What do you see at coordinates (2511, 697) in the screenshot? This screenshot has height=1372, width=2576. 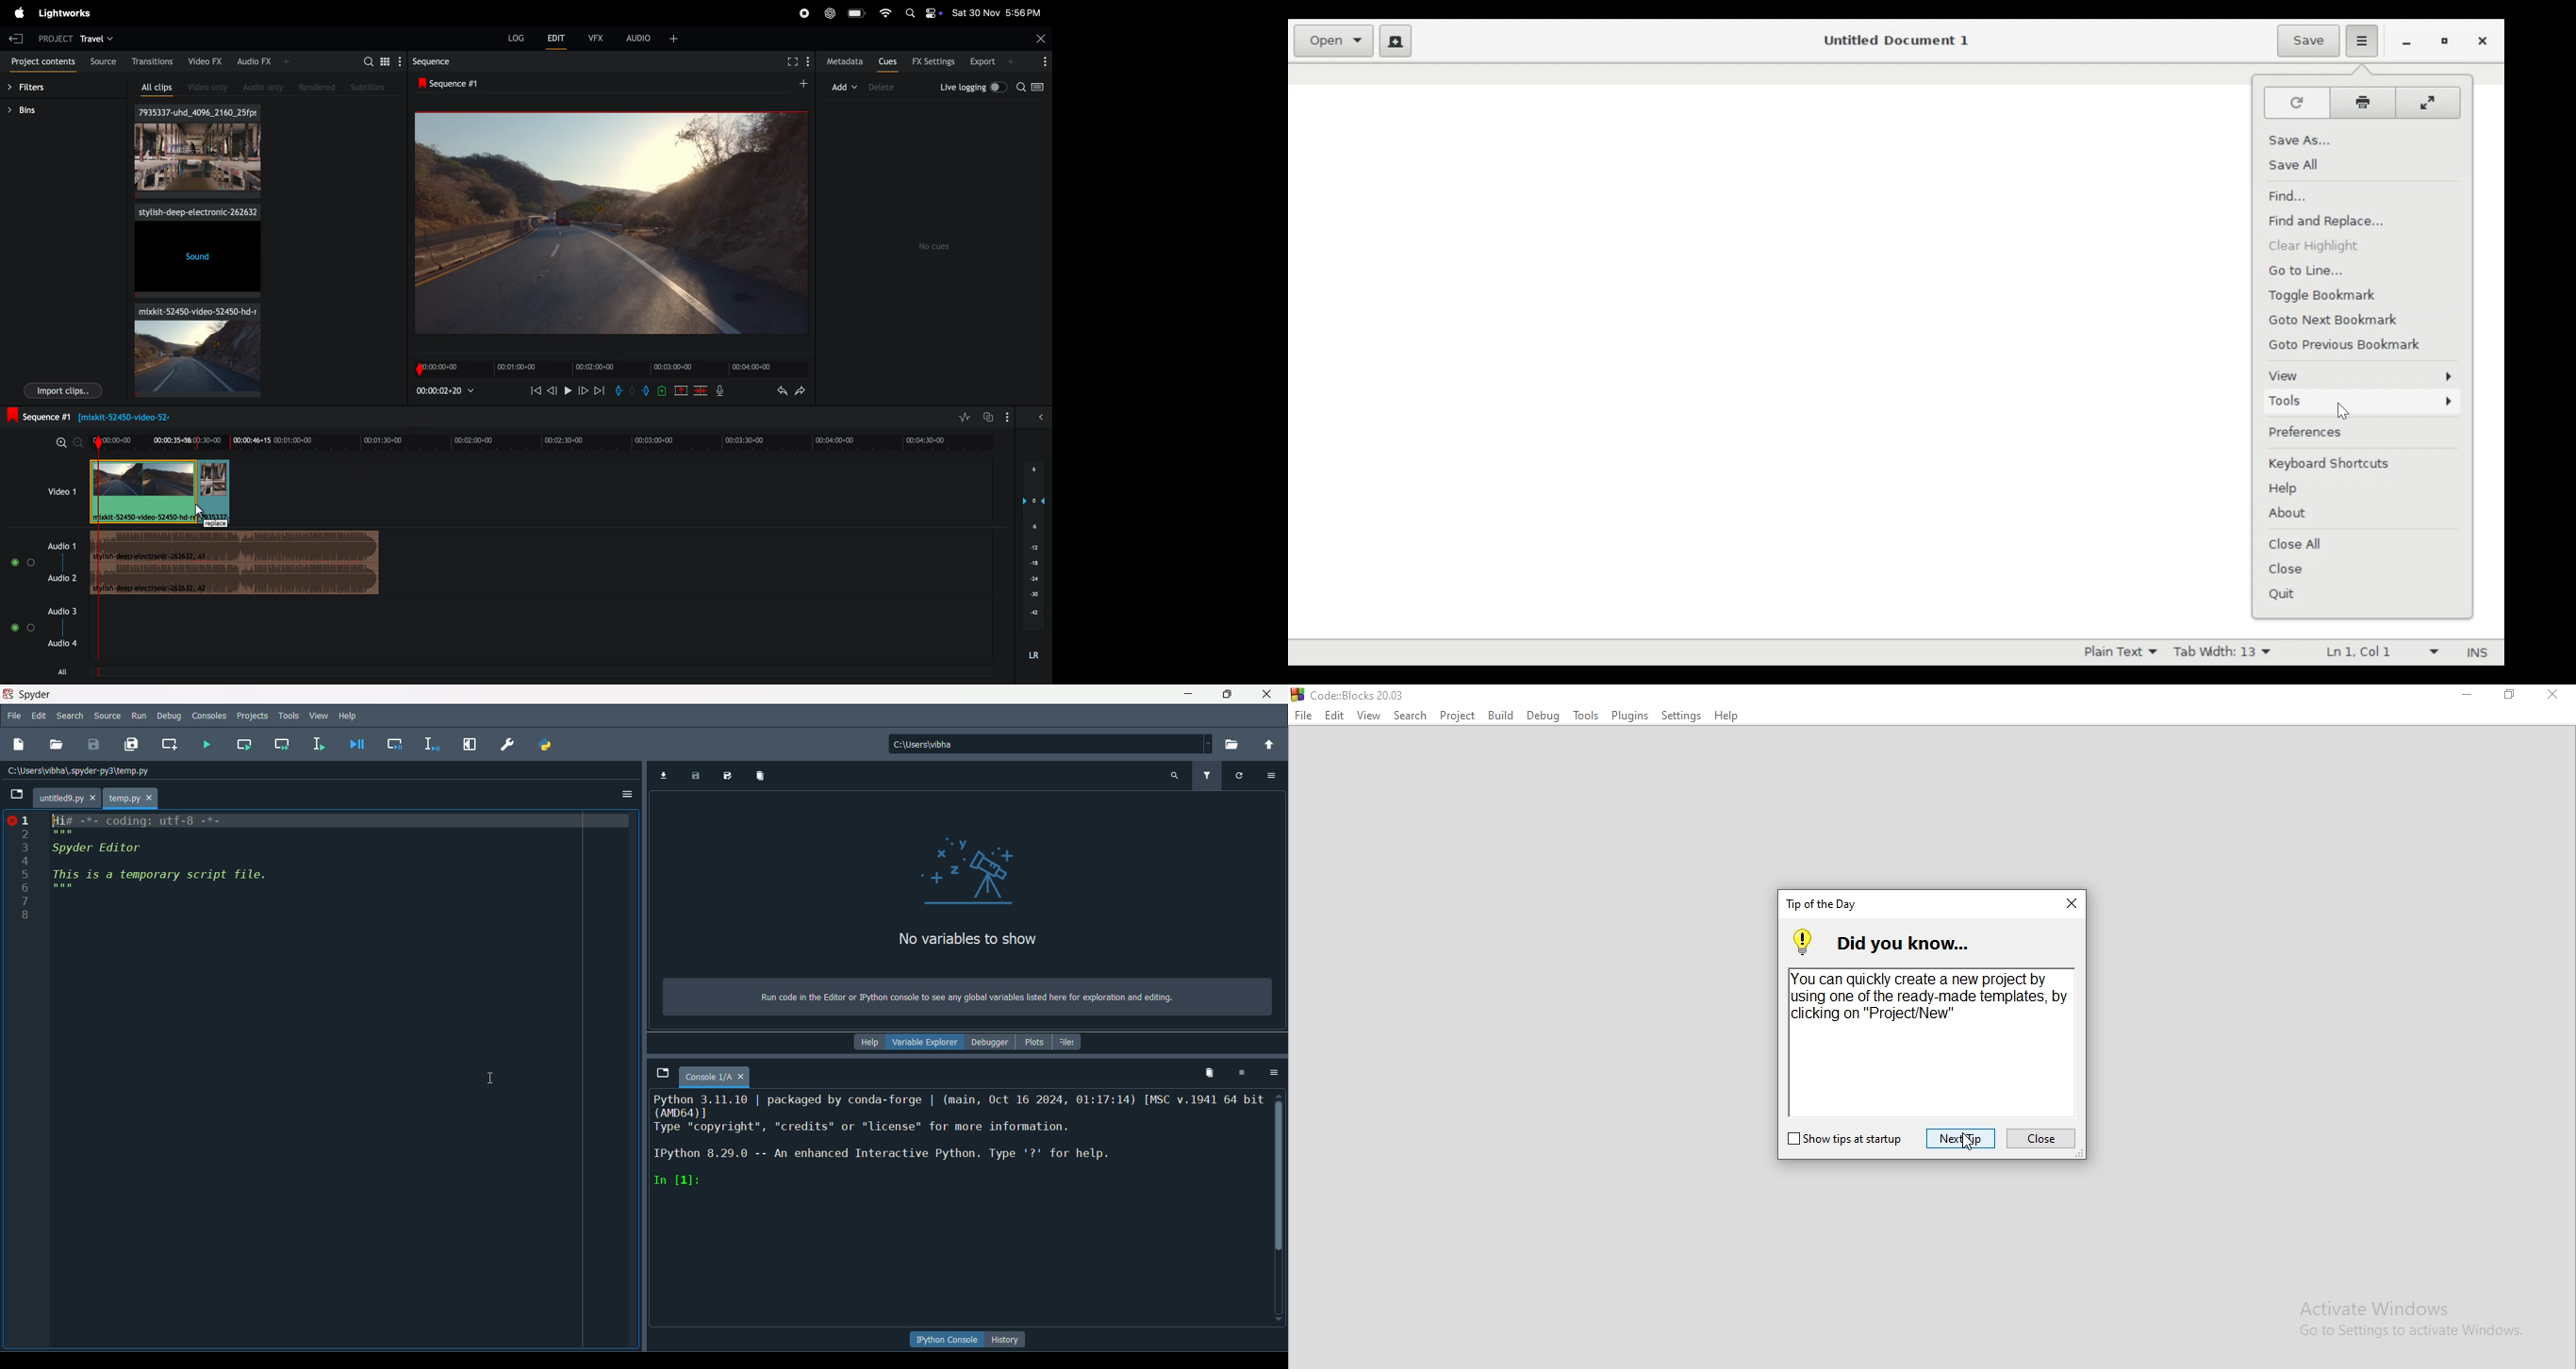 I see `Restore` at bounding box center [2511, 697].